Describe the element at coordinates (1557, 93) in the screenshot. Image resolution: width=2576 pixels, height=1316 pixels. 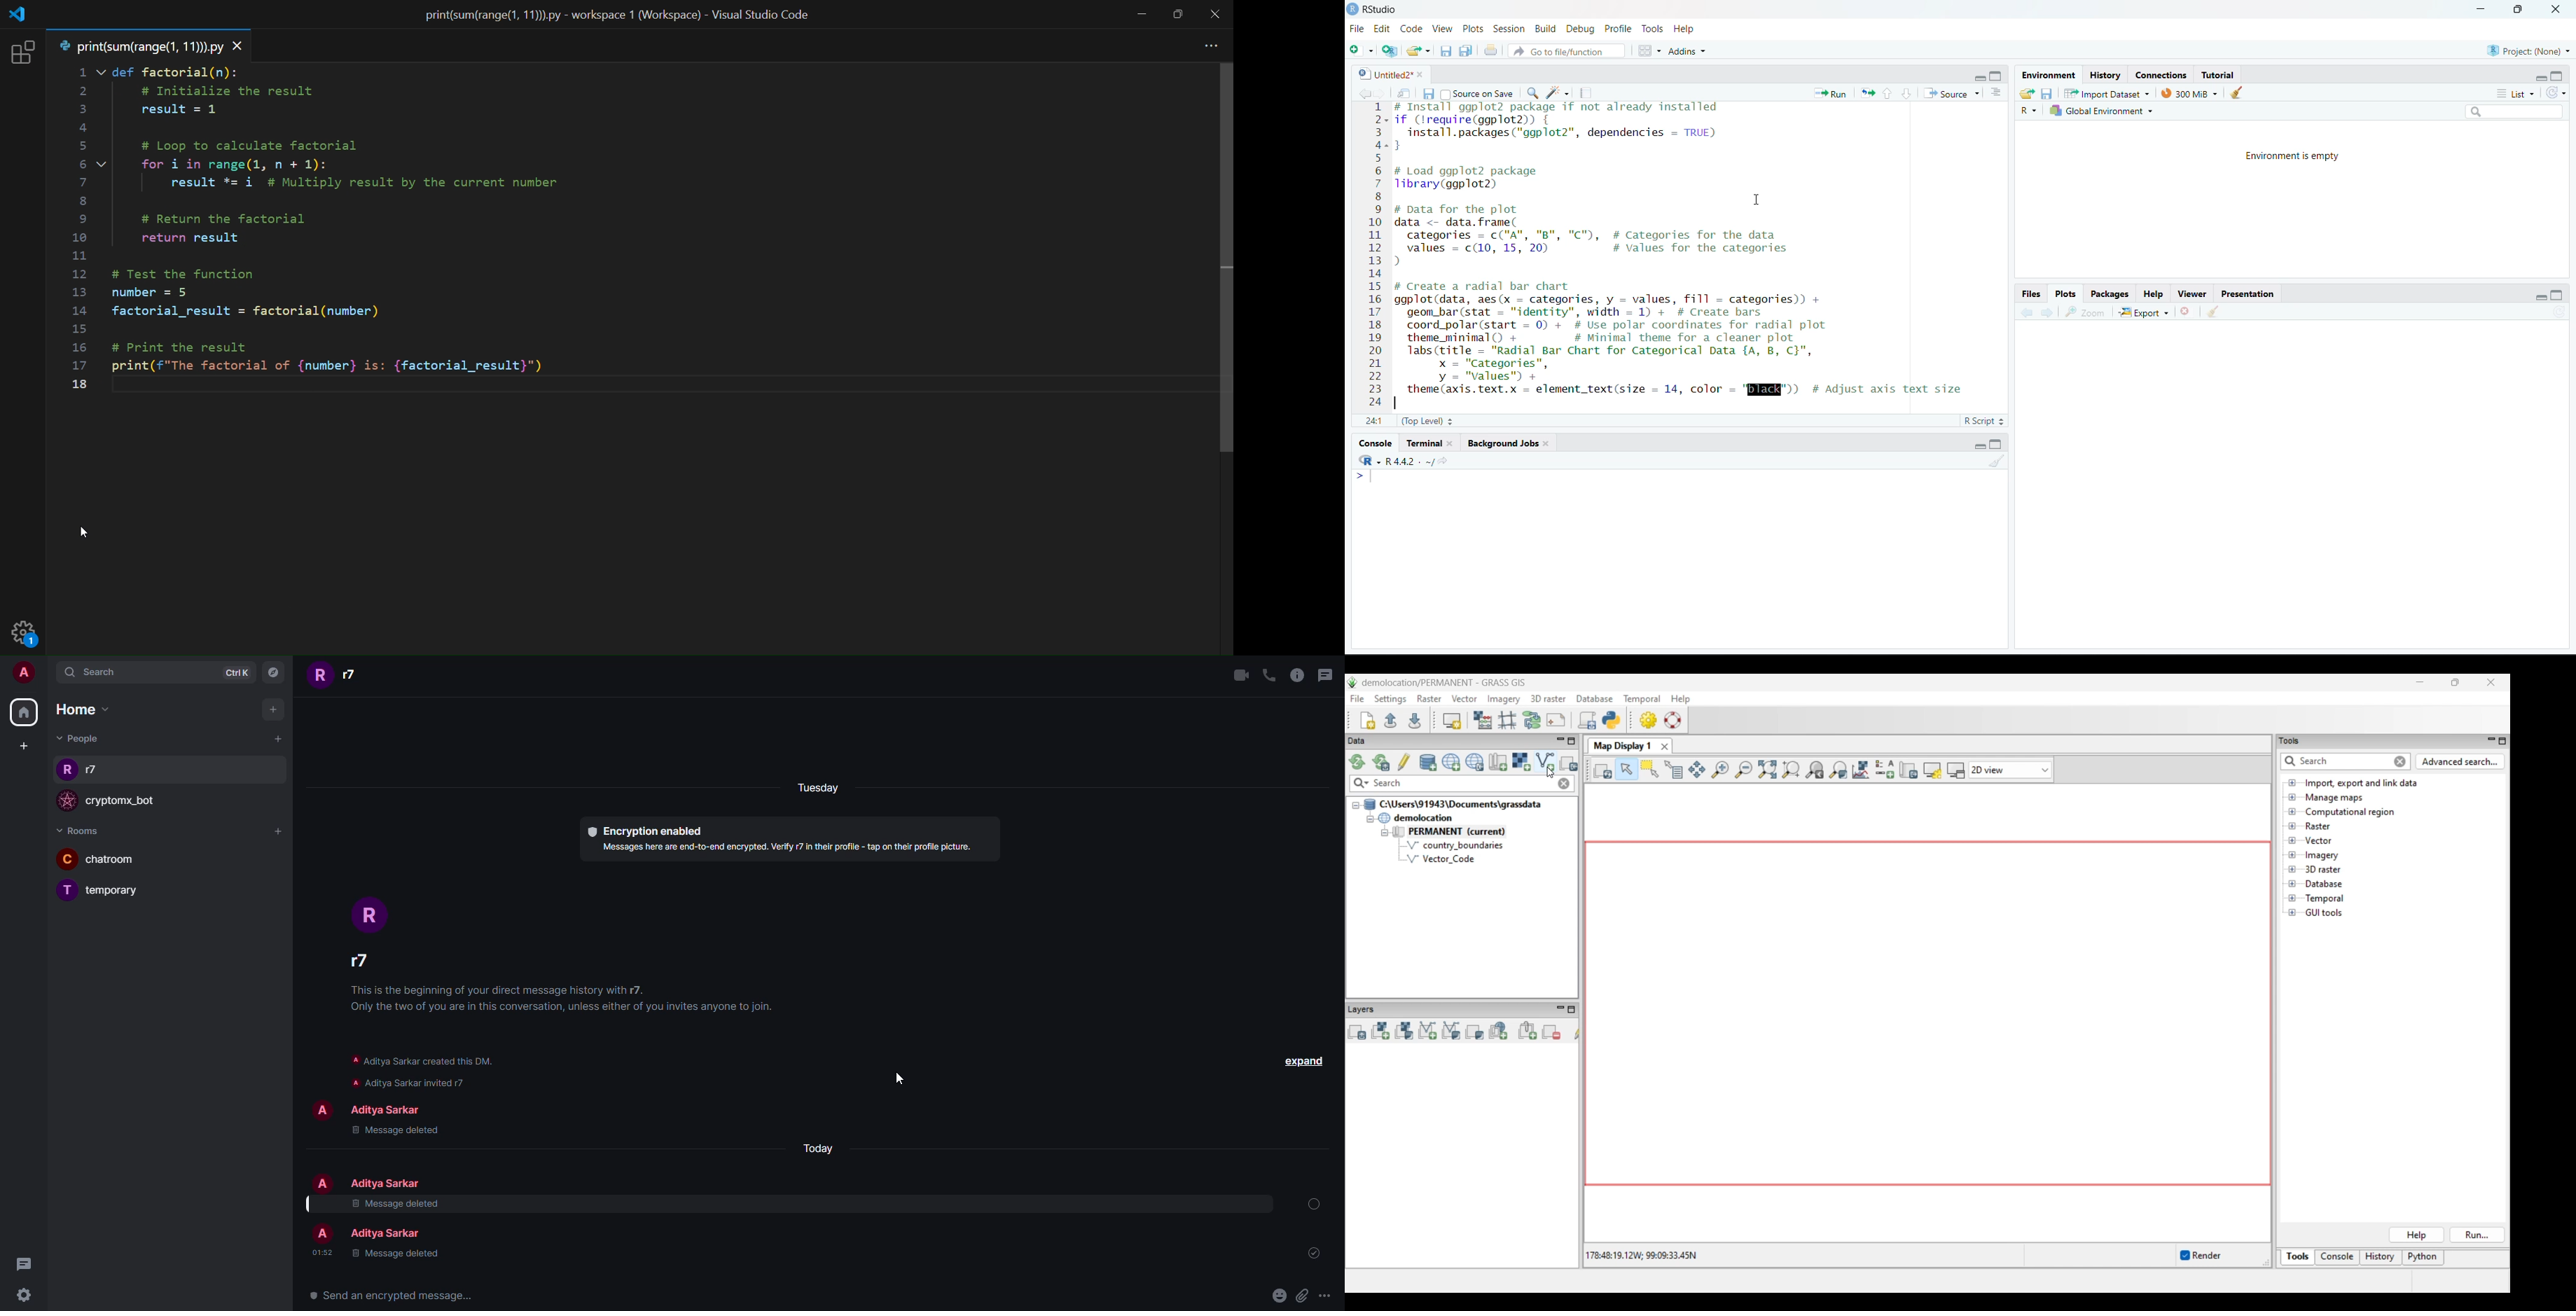
I see `code tools` at that location.